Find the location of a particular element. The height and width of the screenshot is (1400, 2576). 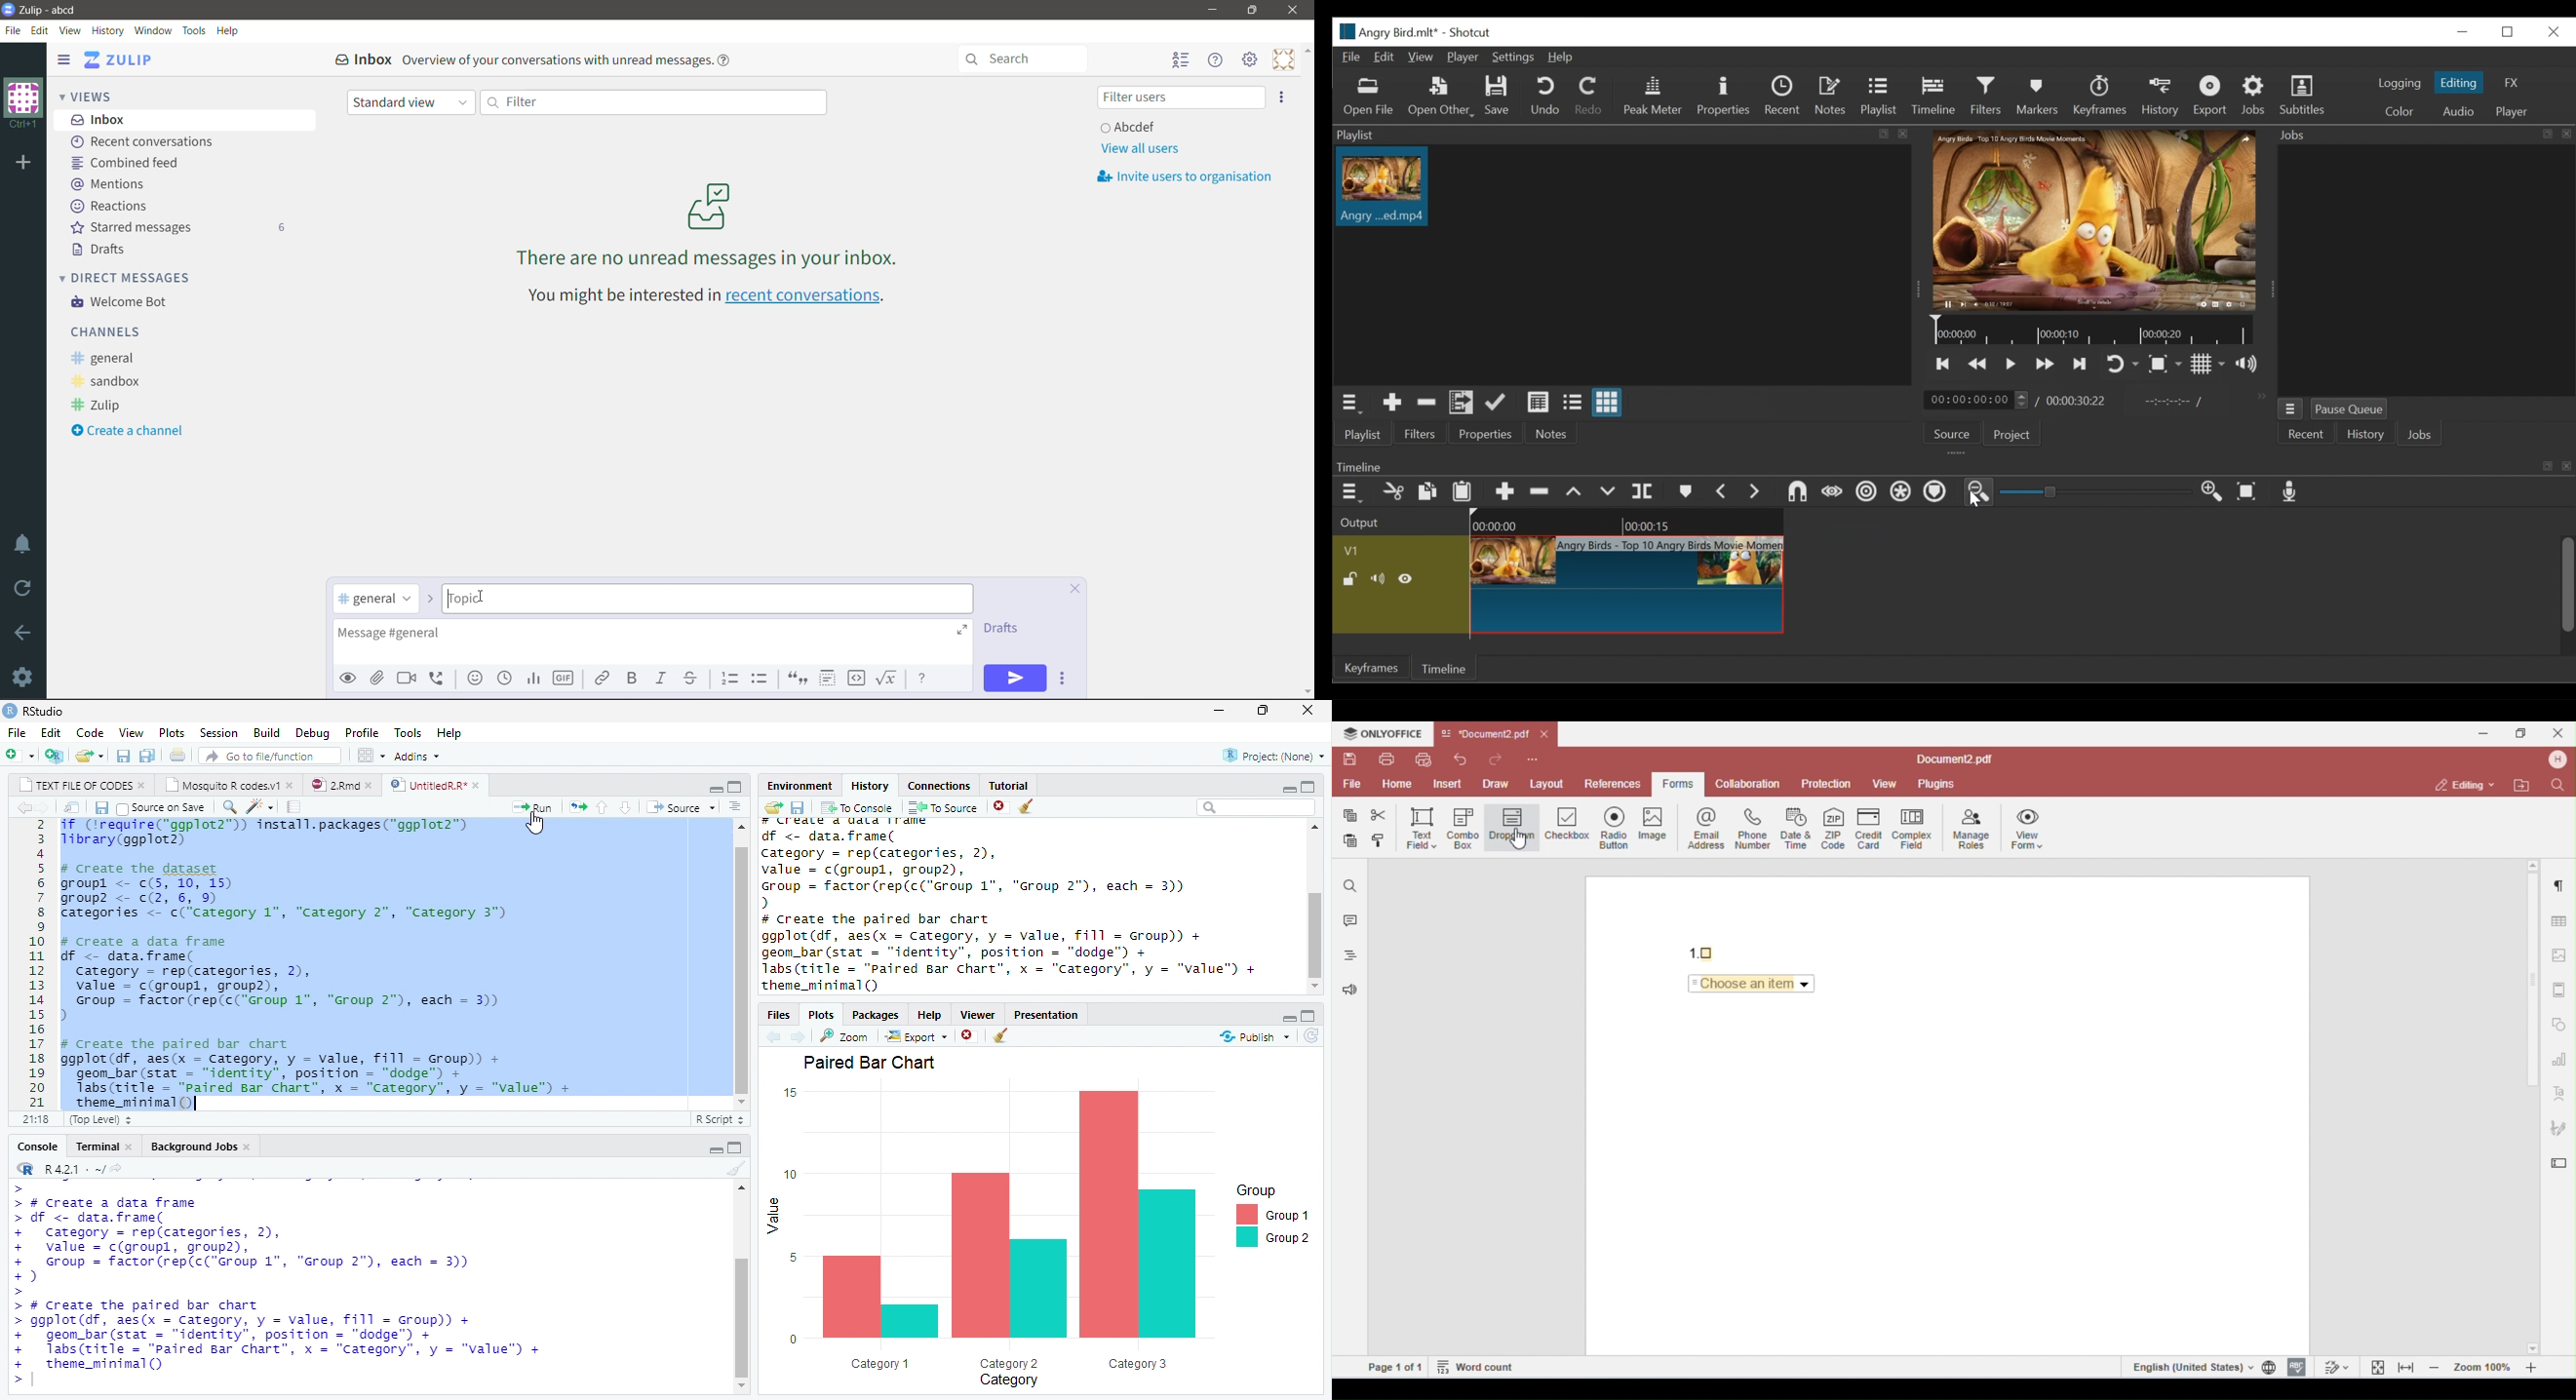

open an existing file is located at coordinates (89, 755).